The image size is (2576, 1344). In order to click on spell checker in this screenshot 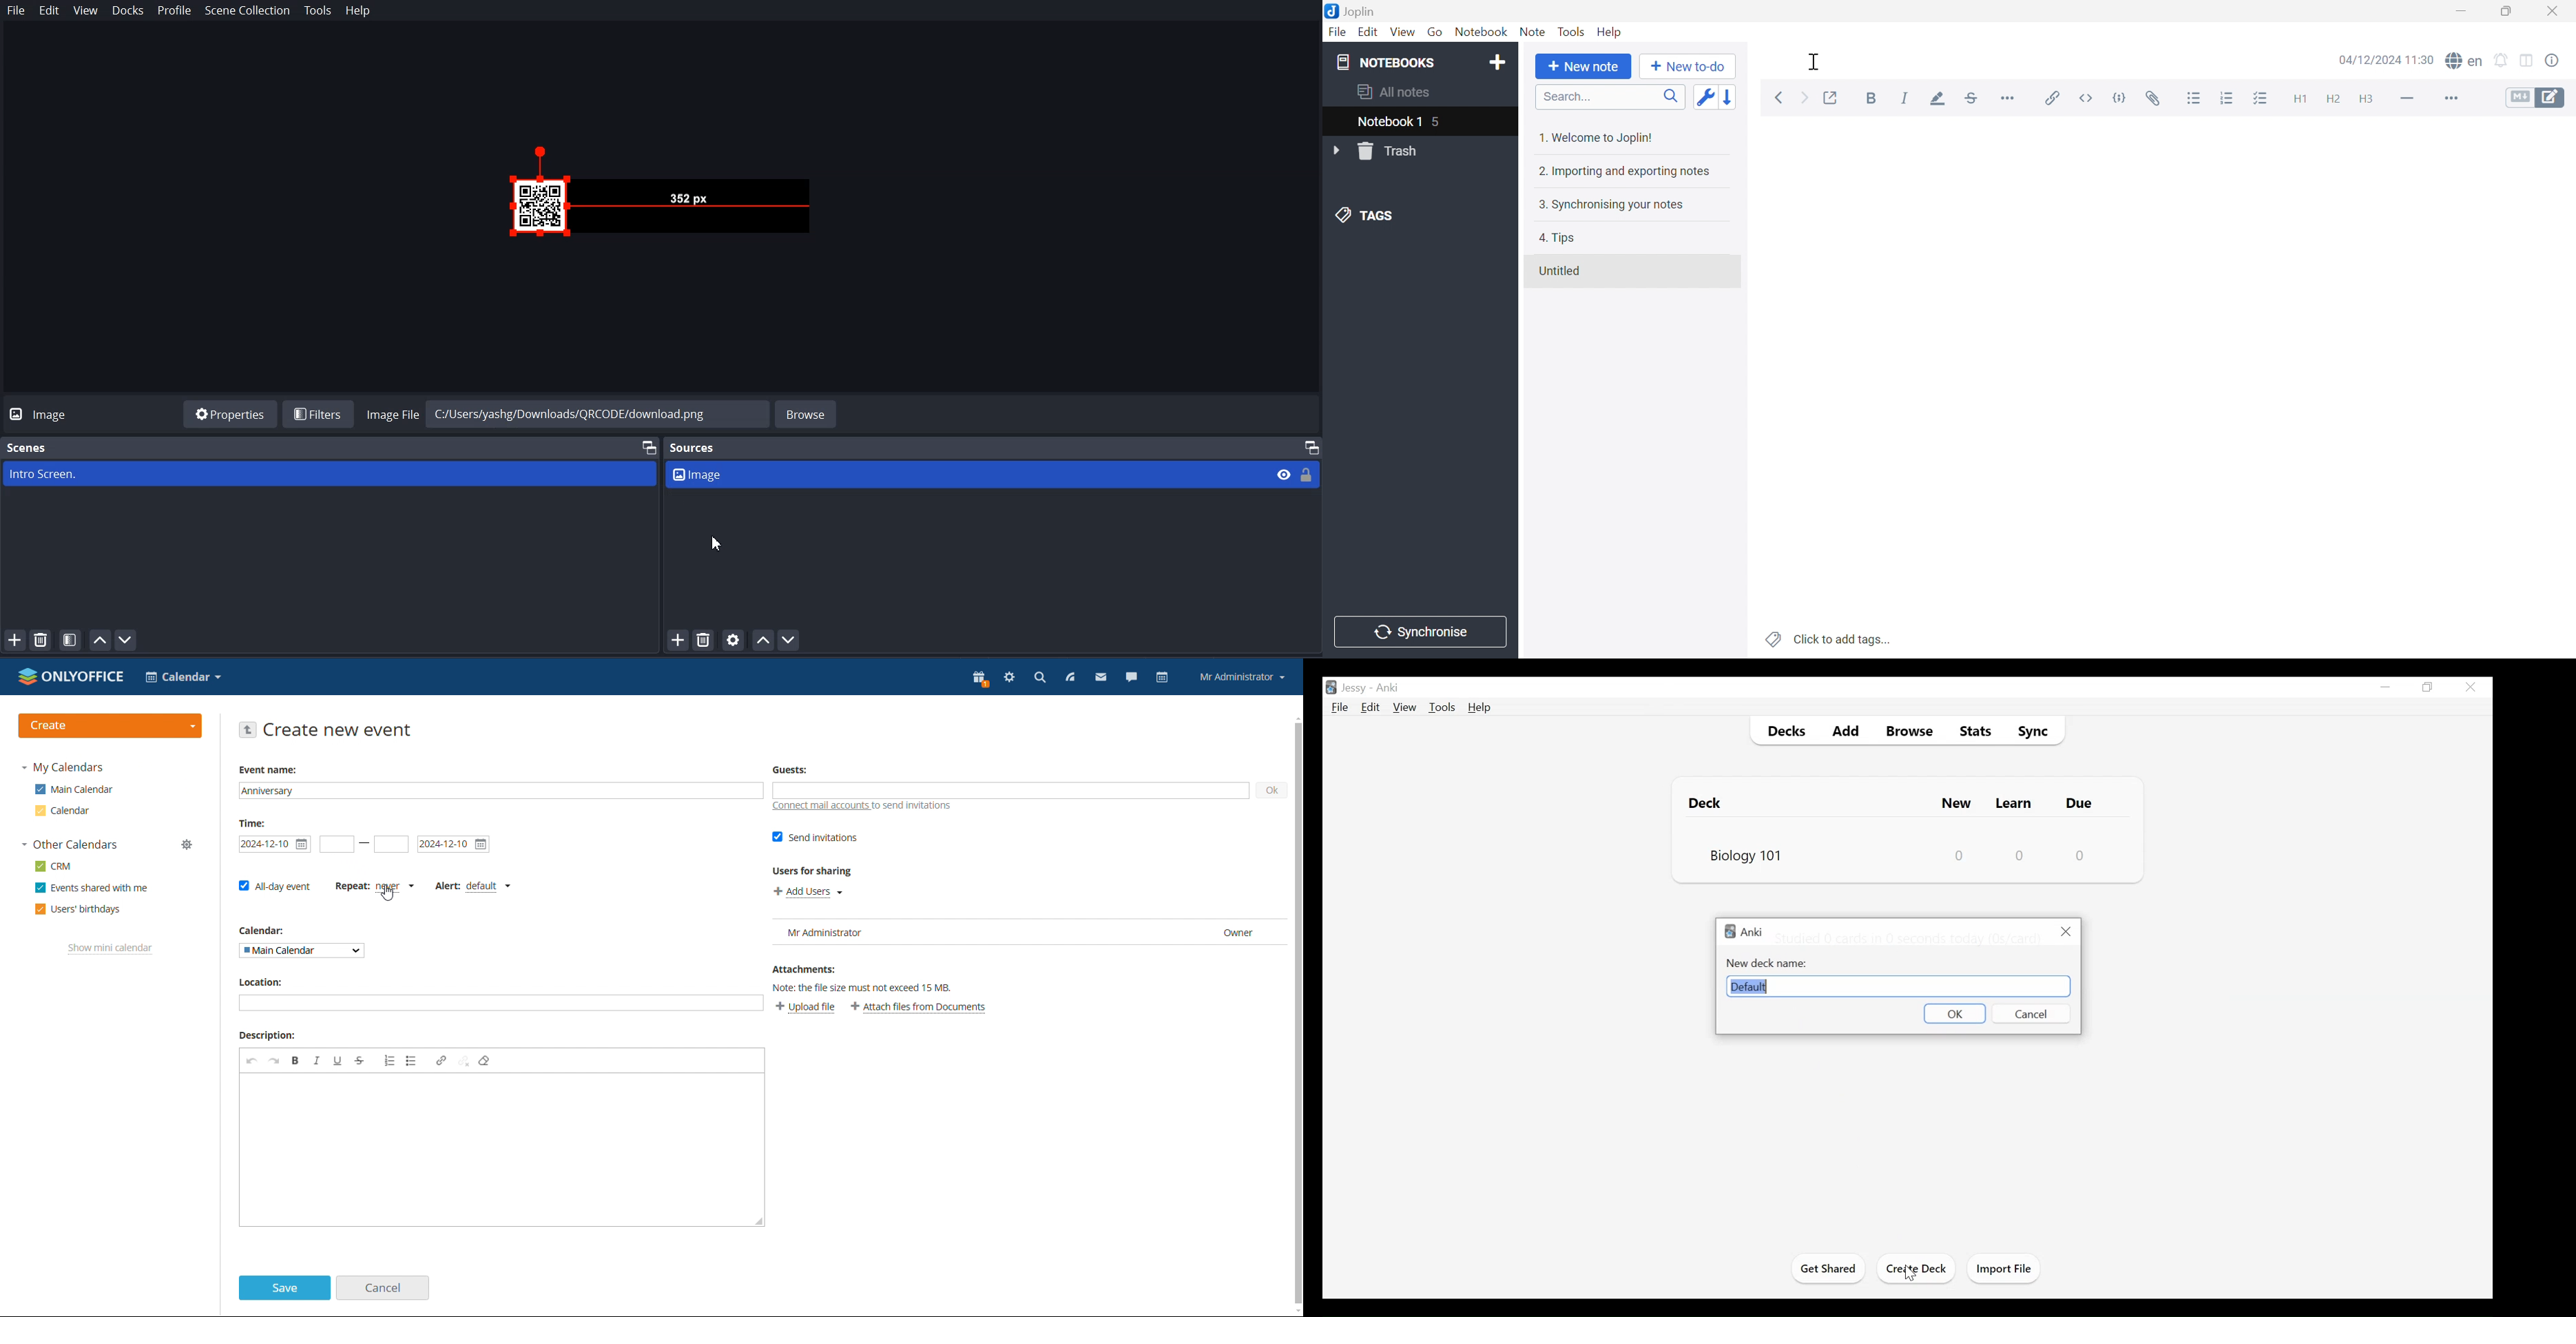, I will do `click(2465, 61)`.